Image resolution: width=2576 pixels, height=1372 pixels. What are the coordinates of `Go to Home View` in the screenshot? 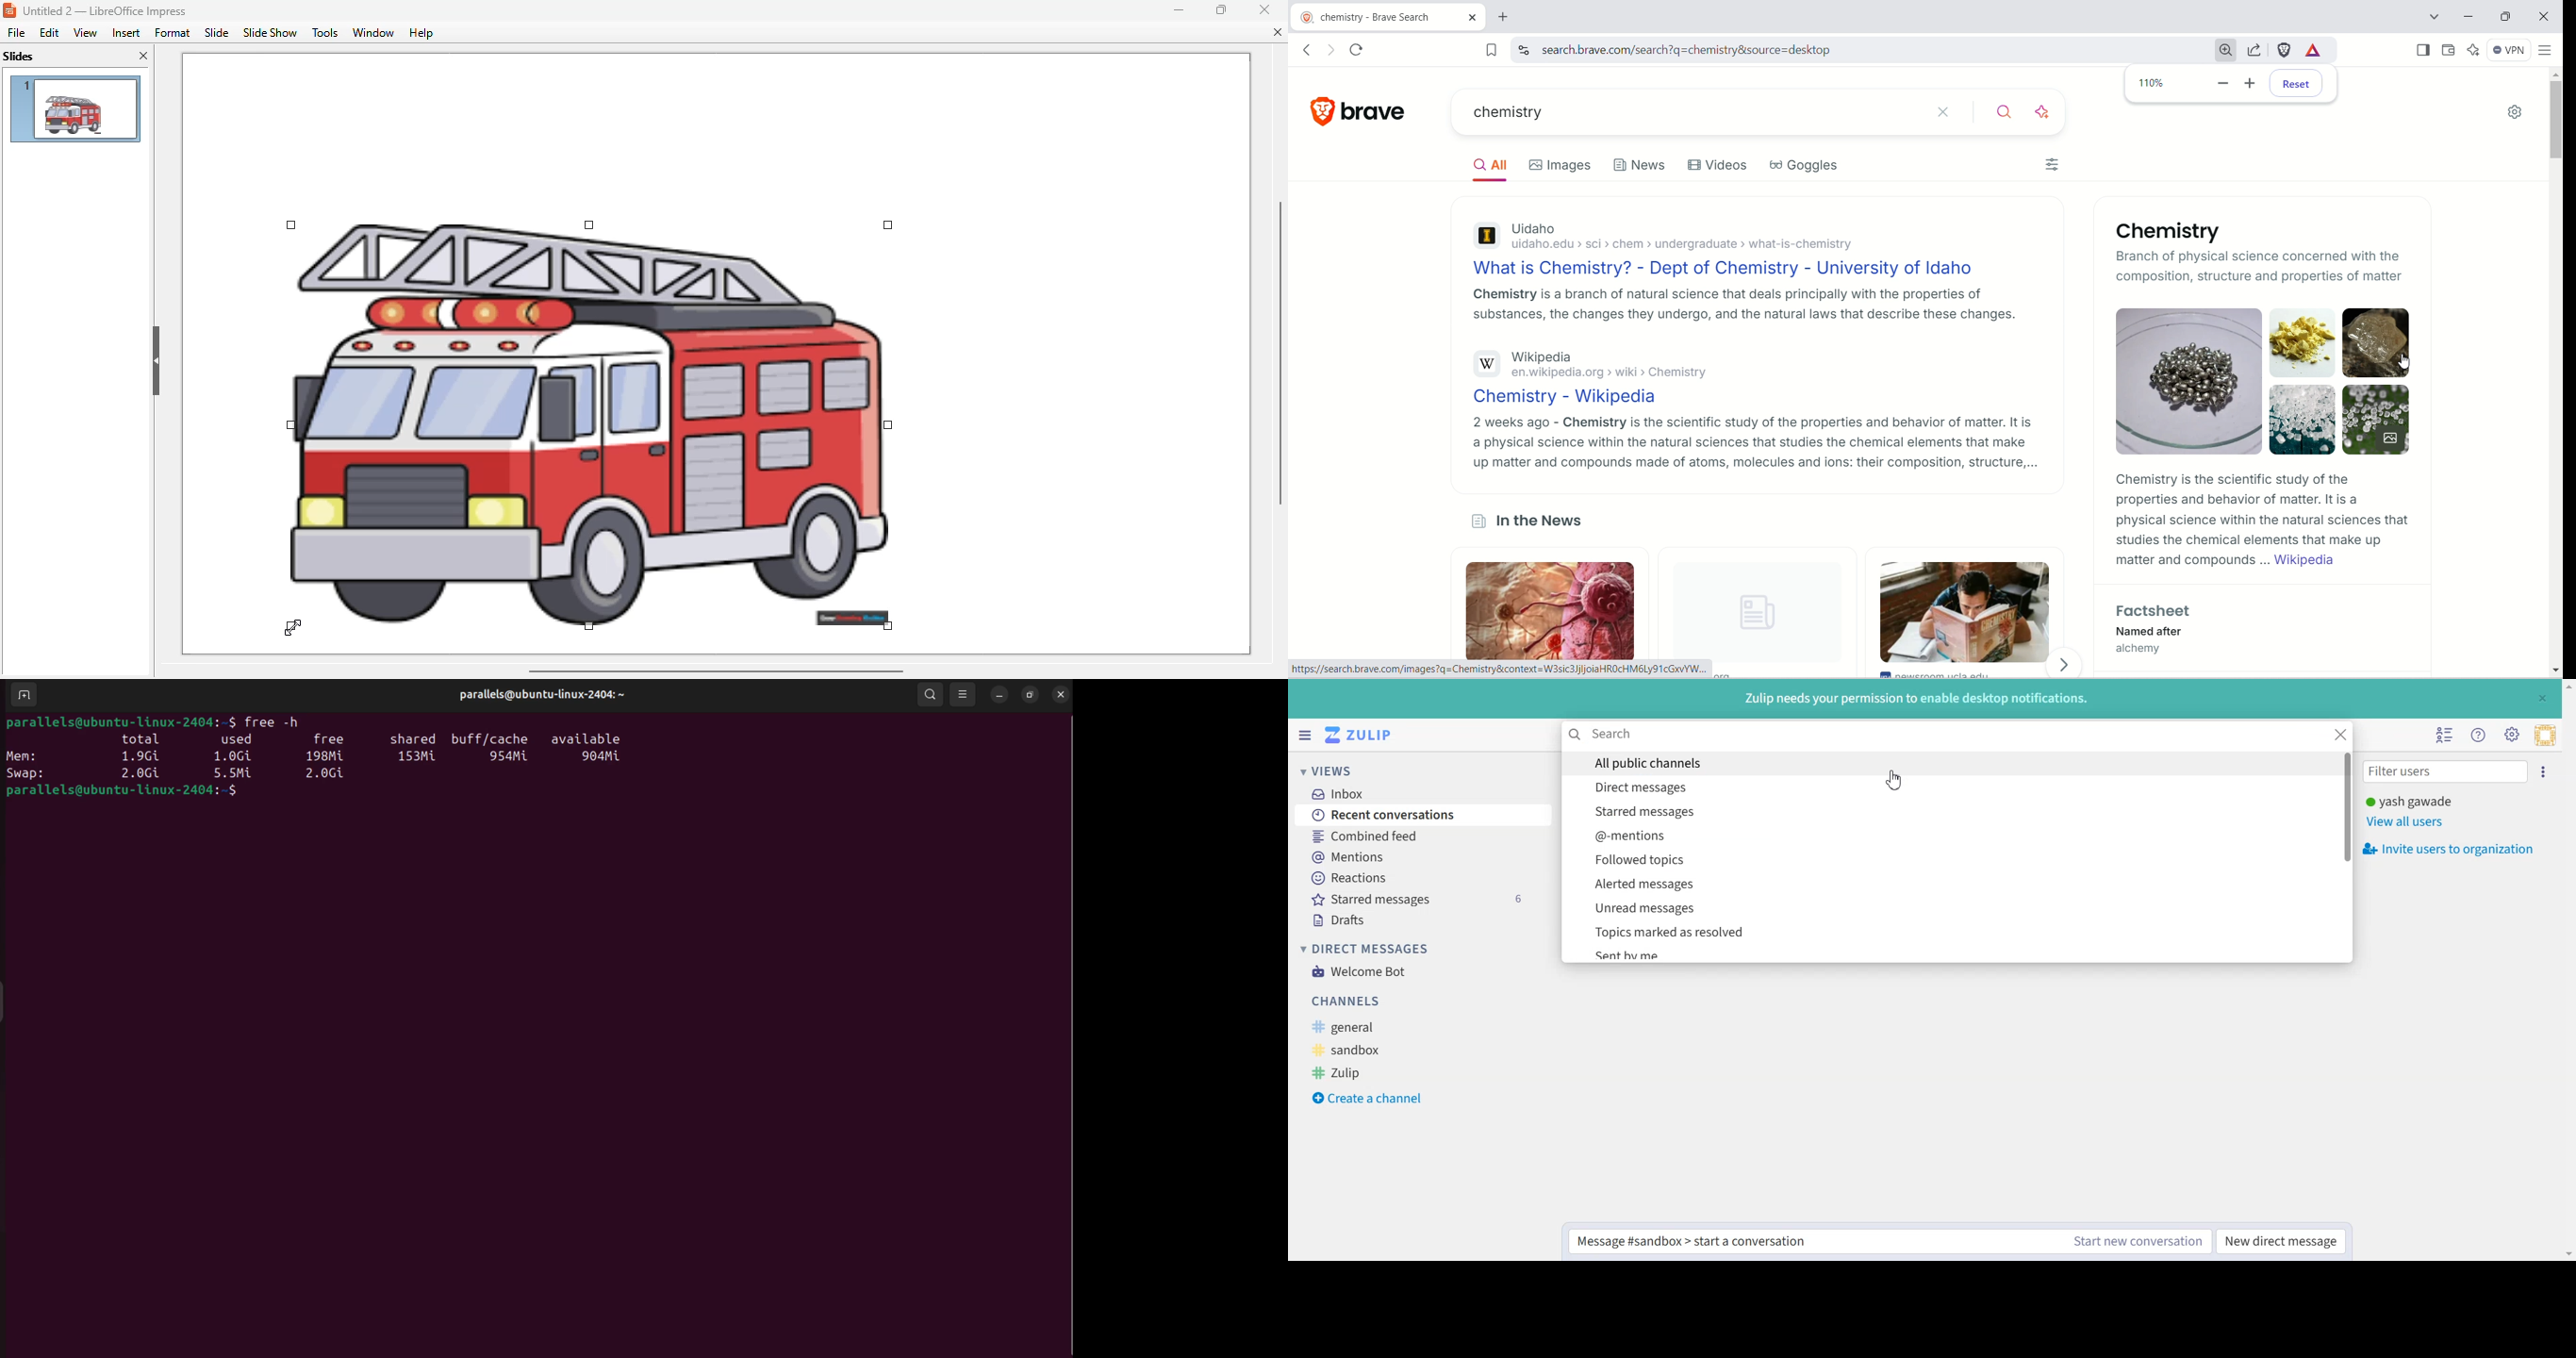 It's located at (1364, 735).